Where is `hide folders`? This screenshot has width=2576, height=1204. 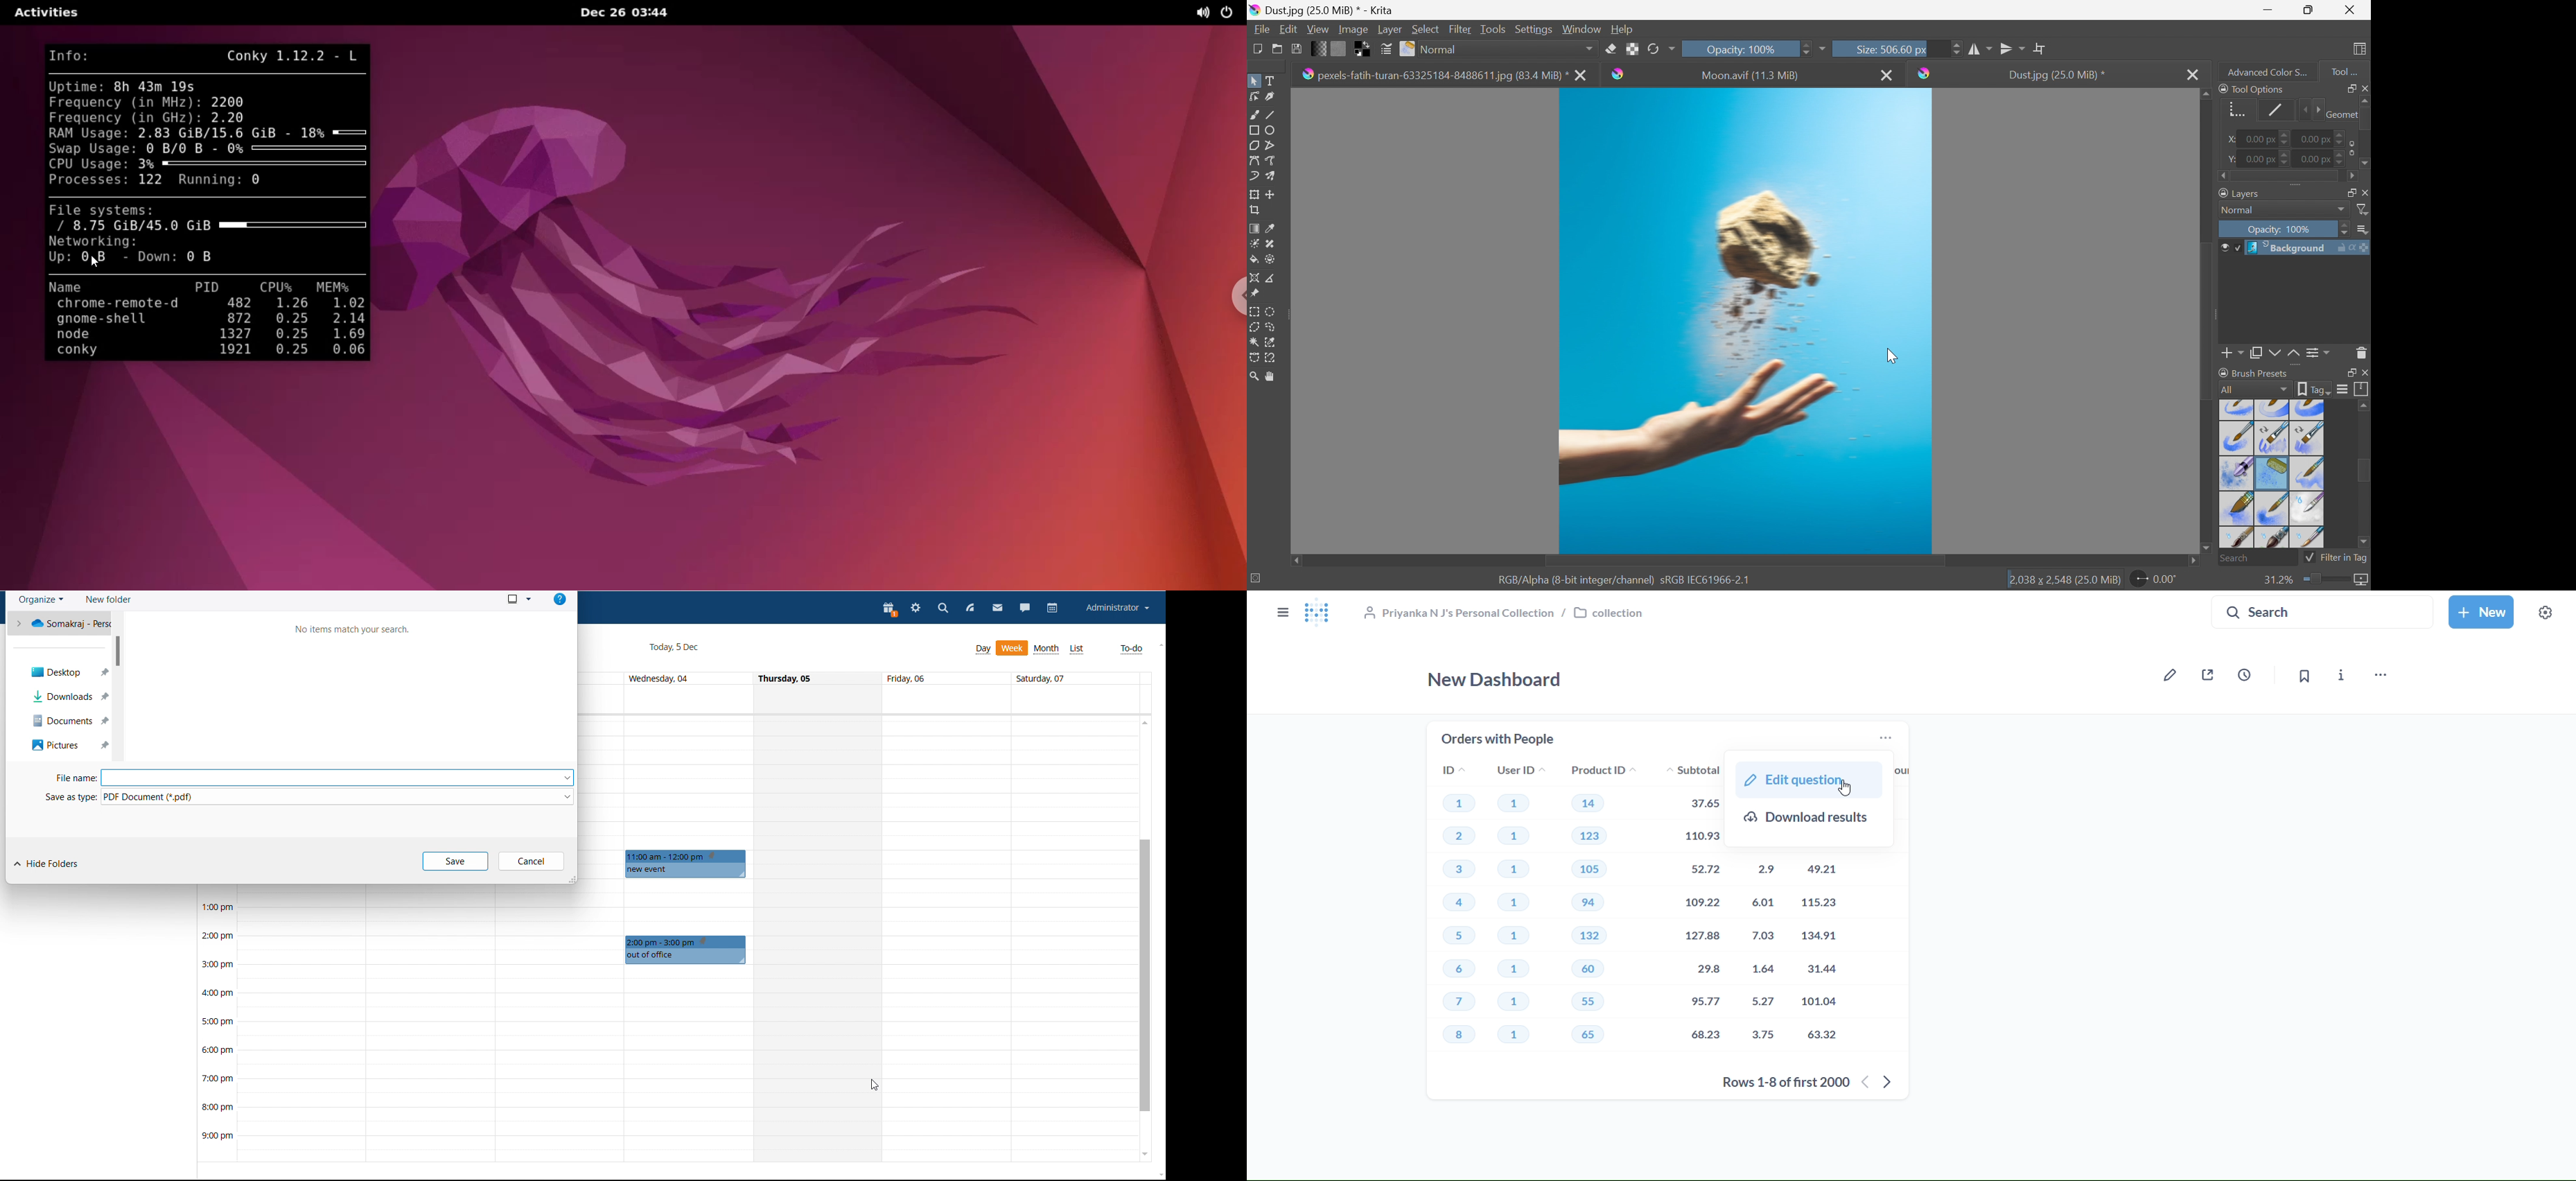
hide folders is located at coordinates (46, 864).